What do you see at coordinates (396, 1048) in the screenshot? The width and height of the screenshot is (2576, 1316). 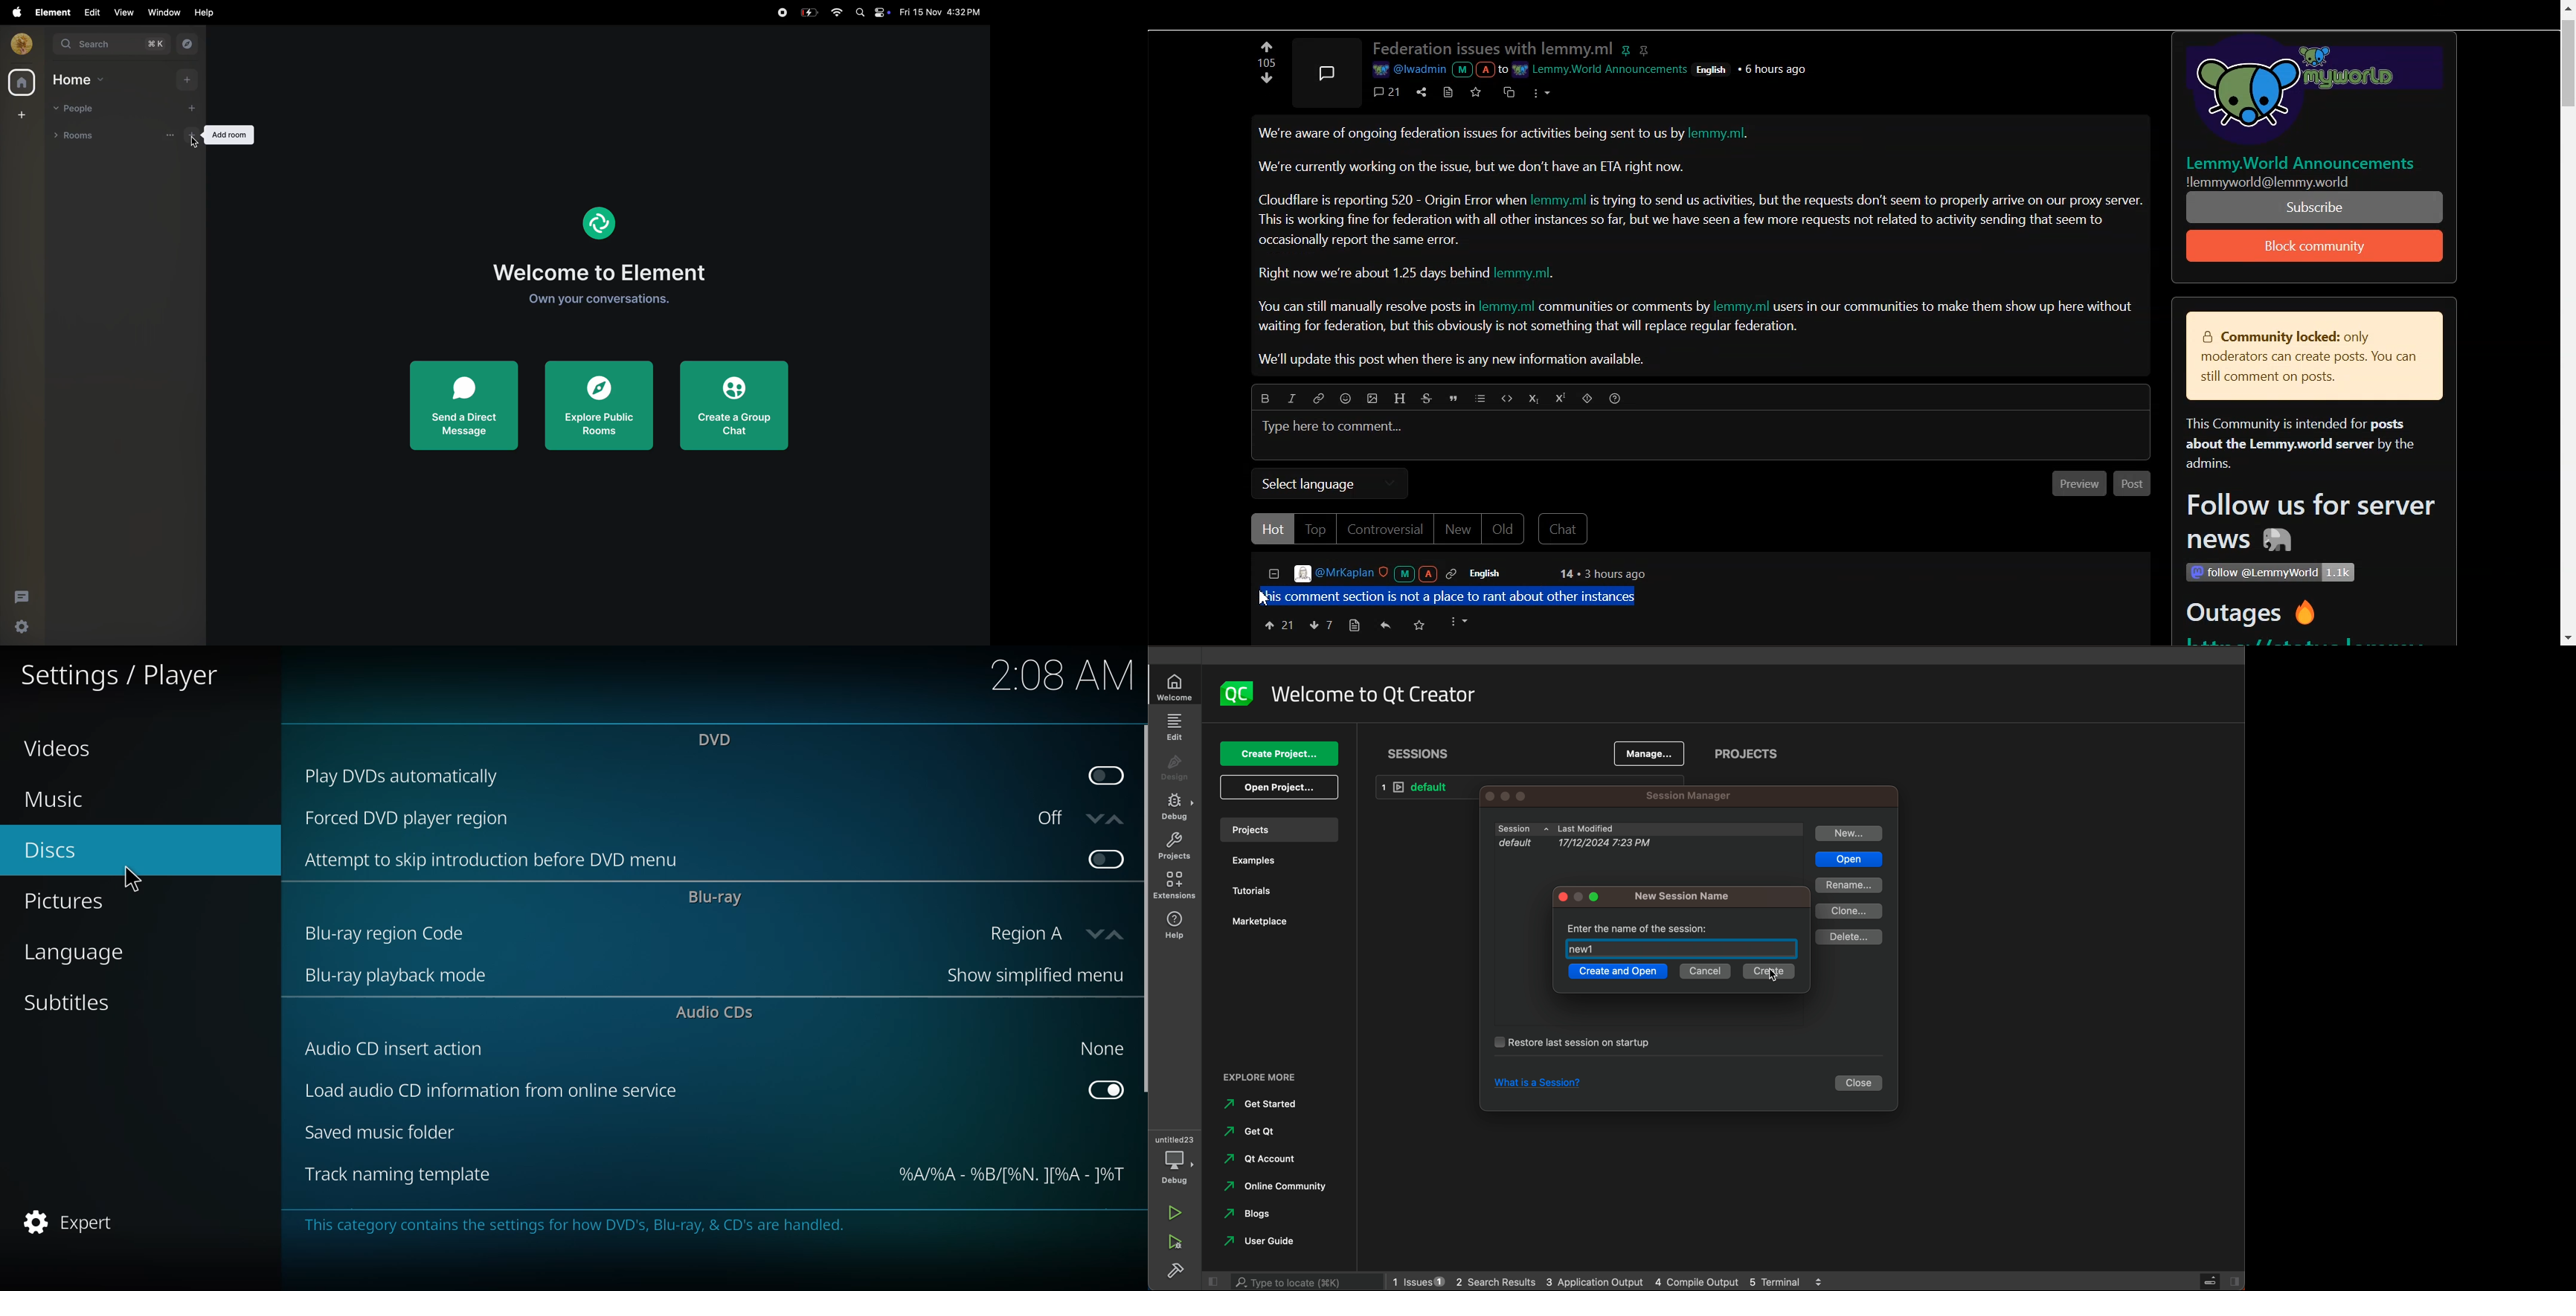 I see `audio cd insert action` at bounding box center [396, 1048].